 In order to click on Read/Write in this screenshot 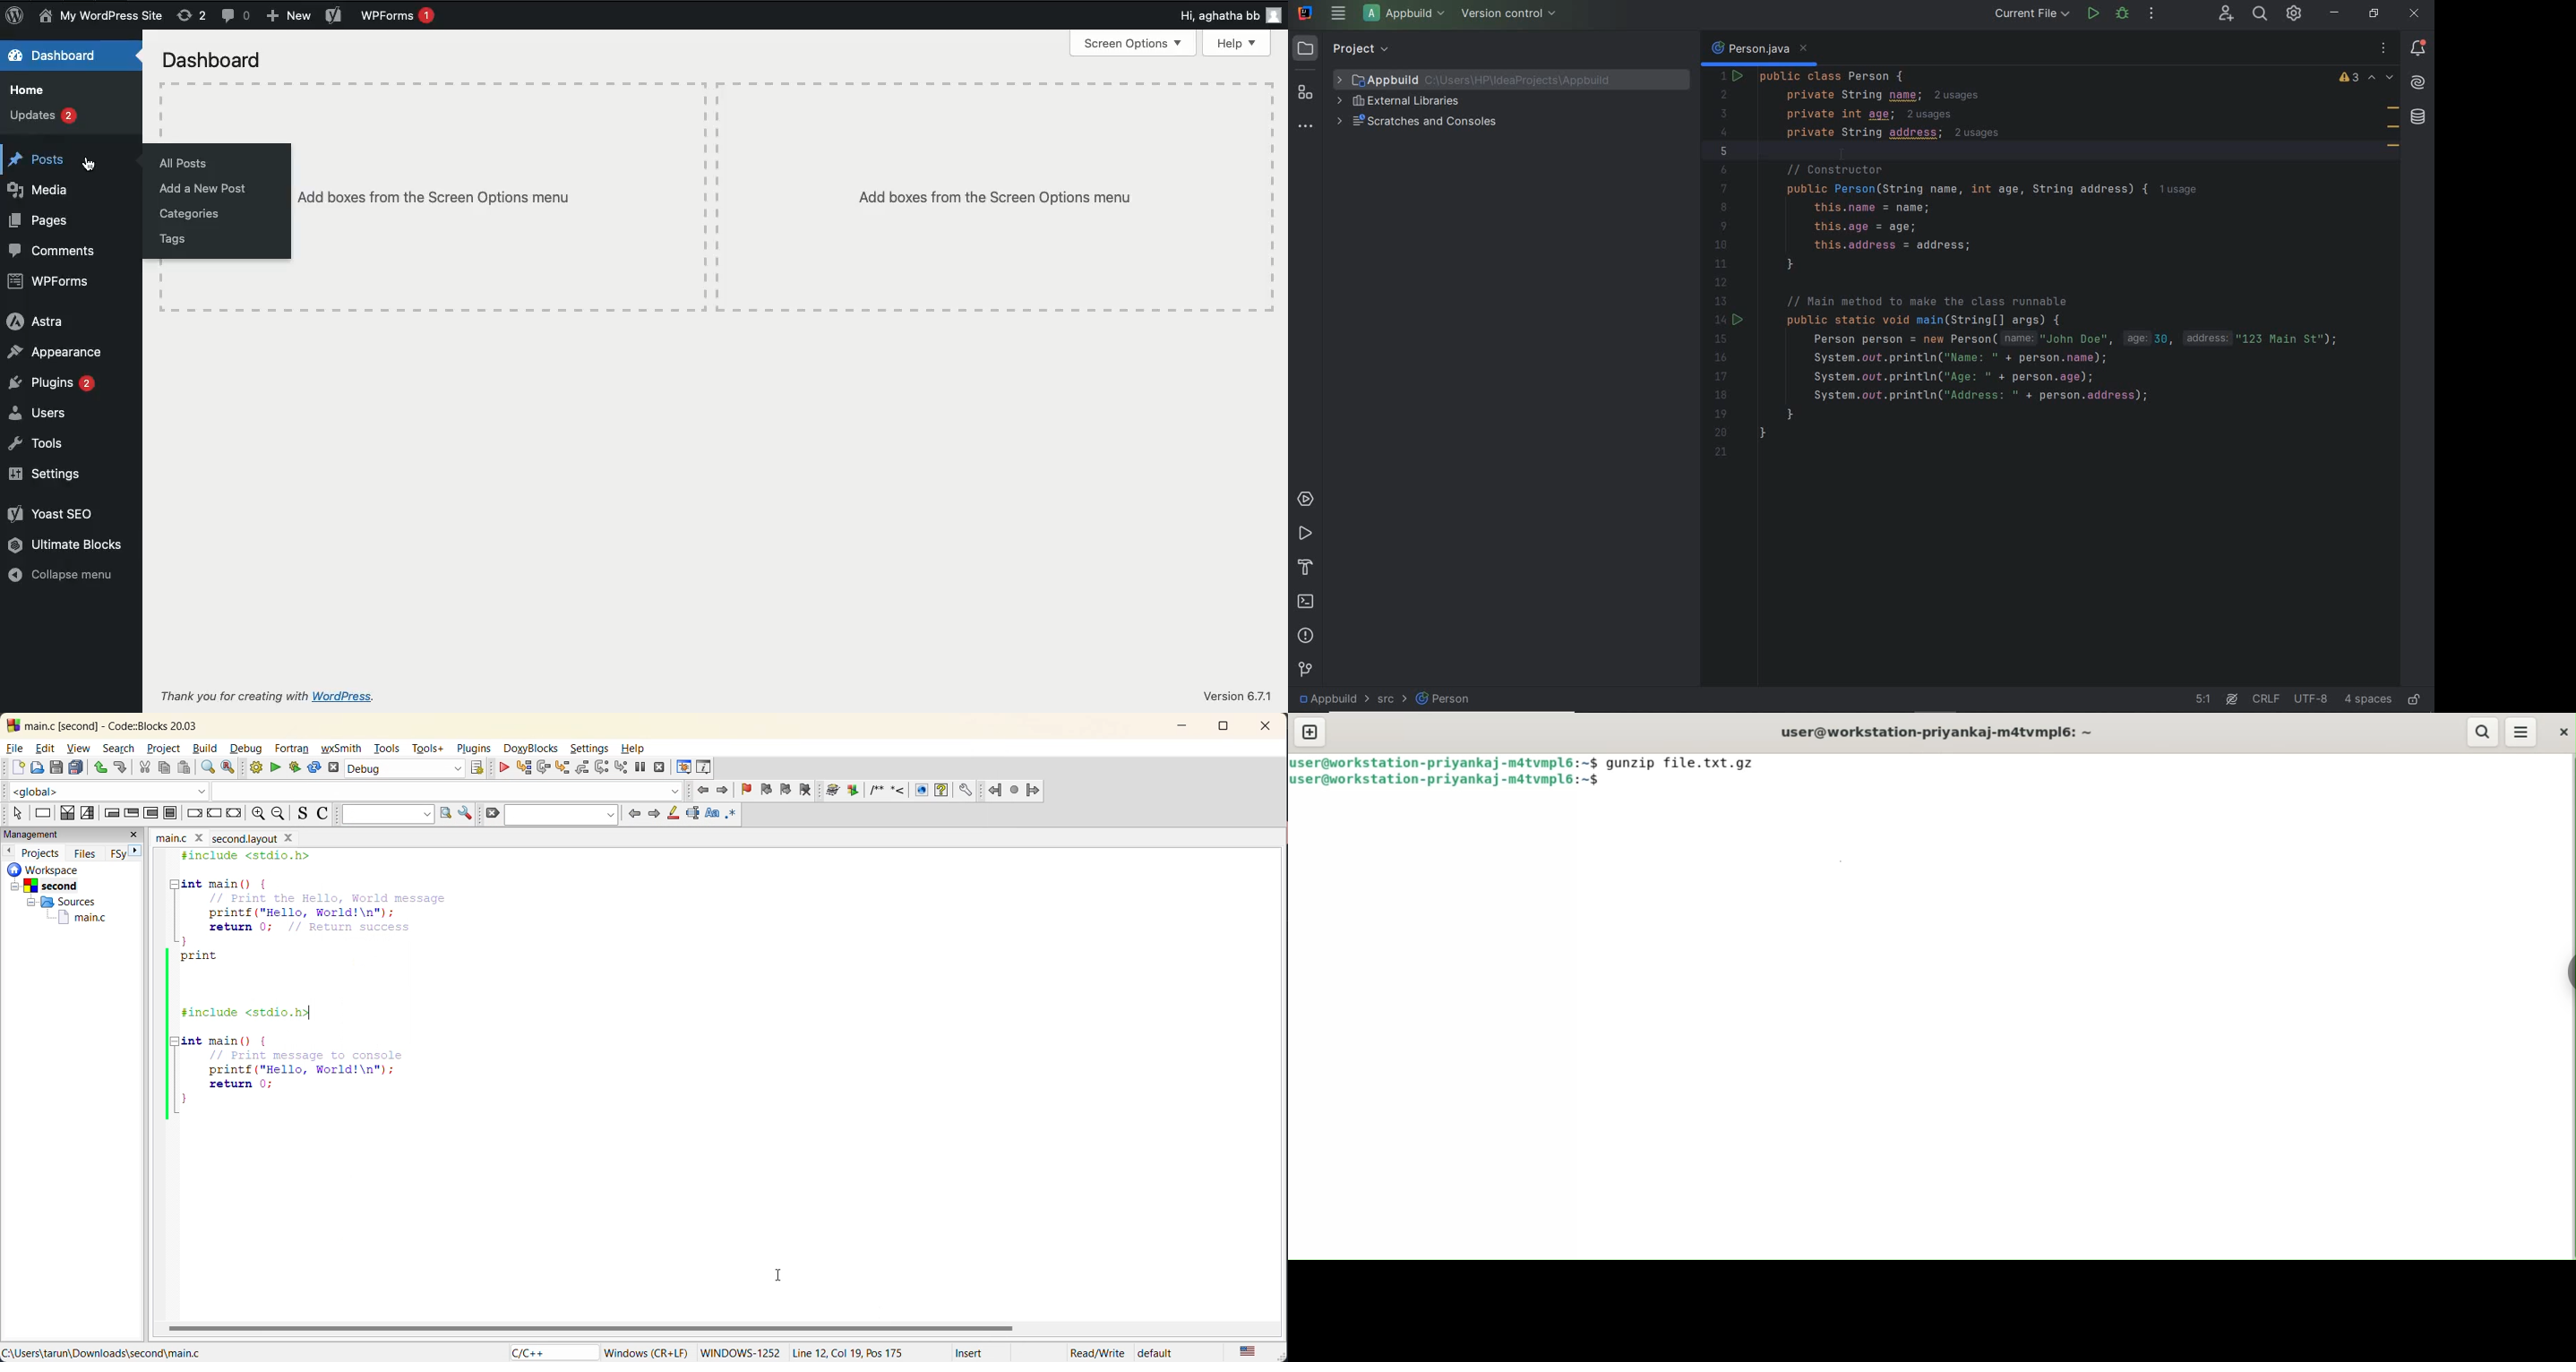, I will do `click(1092, 1354)`.